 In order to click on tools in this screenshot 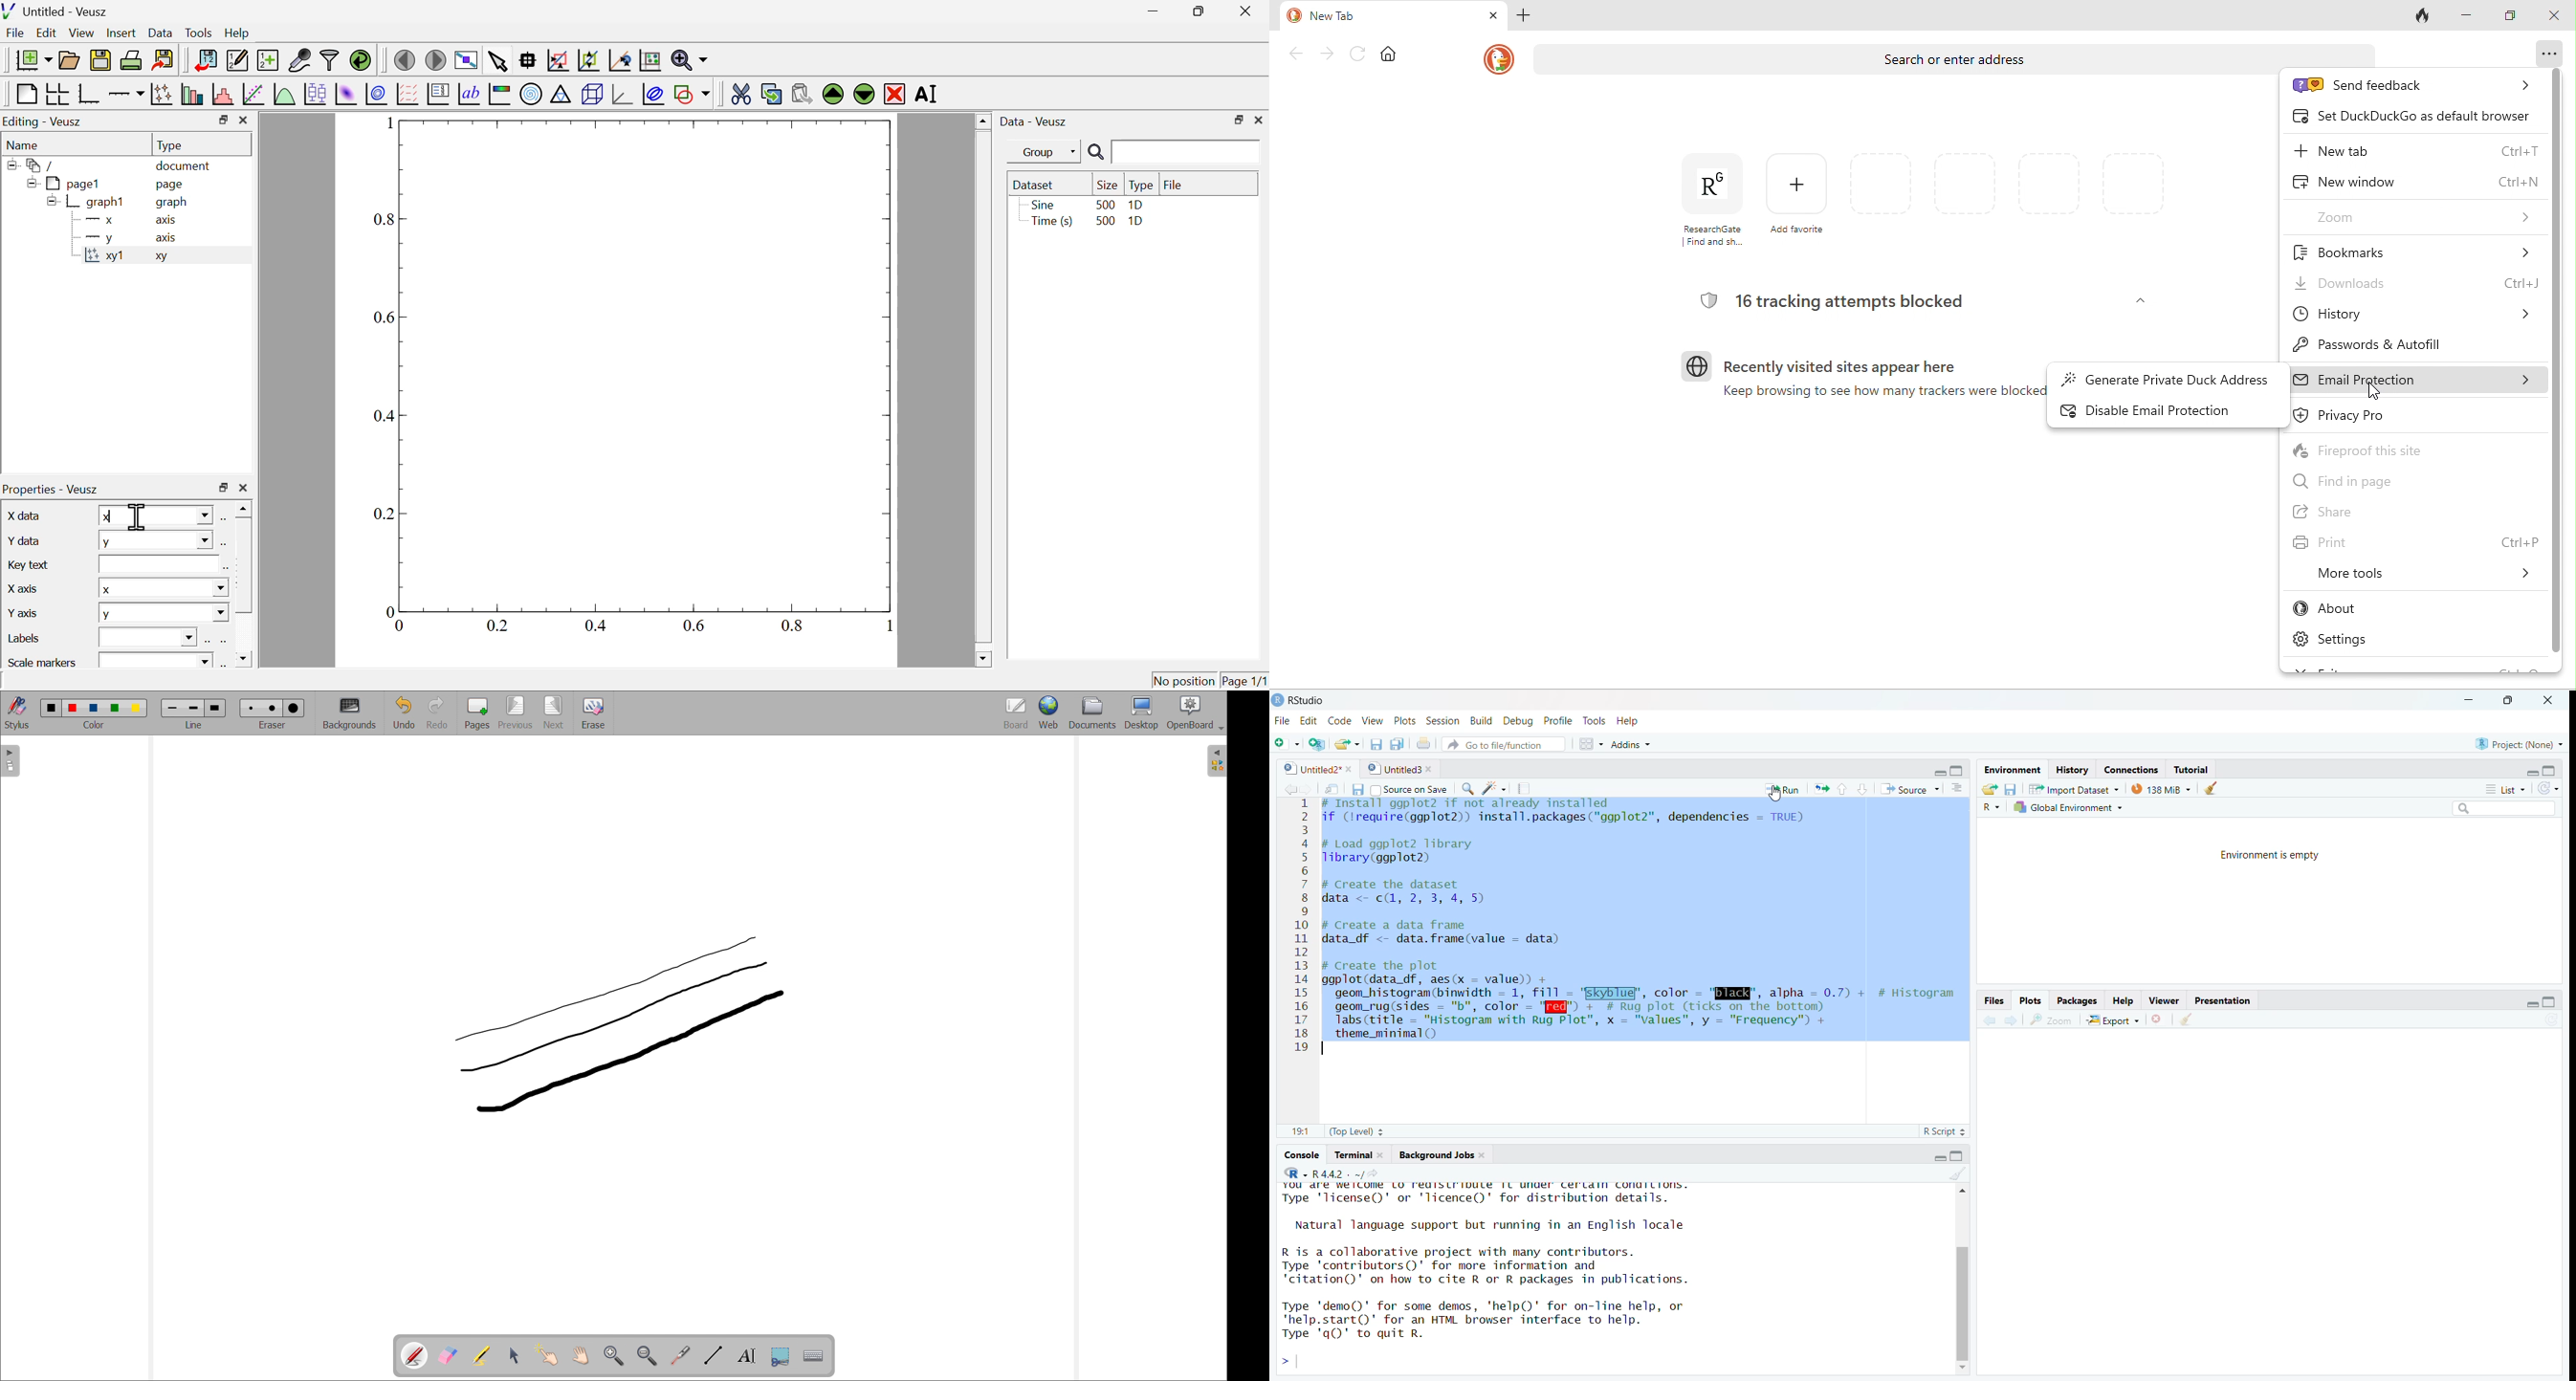, I will do `click(200, 32)`.